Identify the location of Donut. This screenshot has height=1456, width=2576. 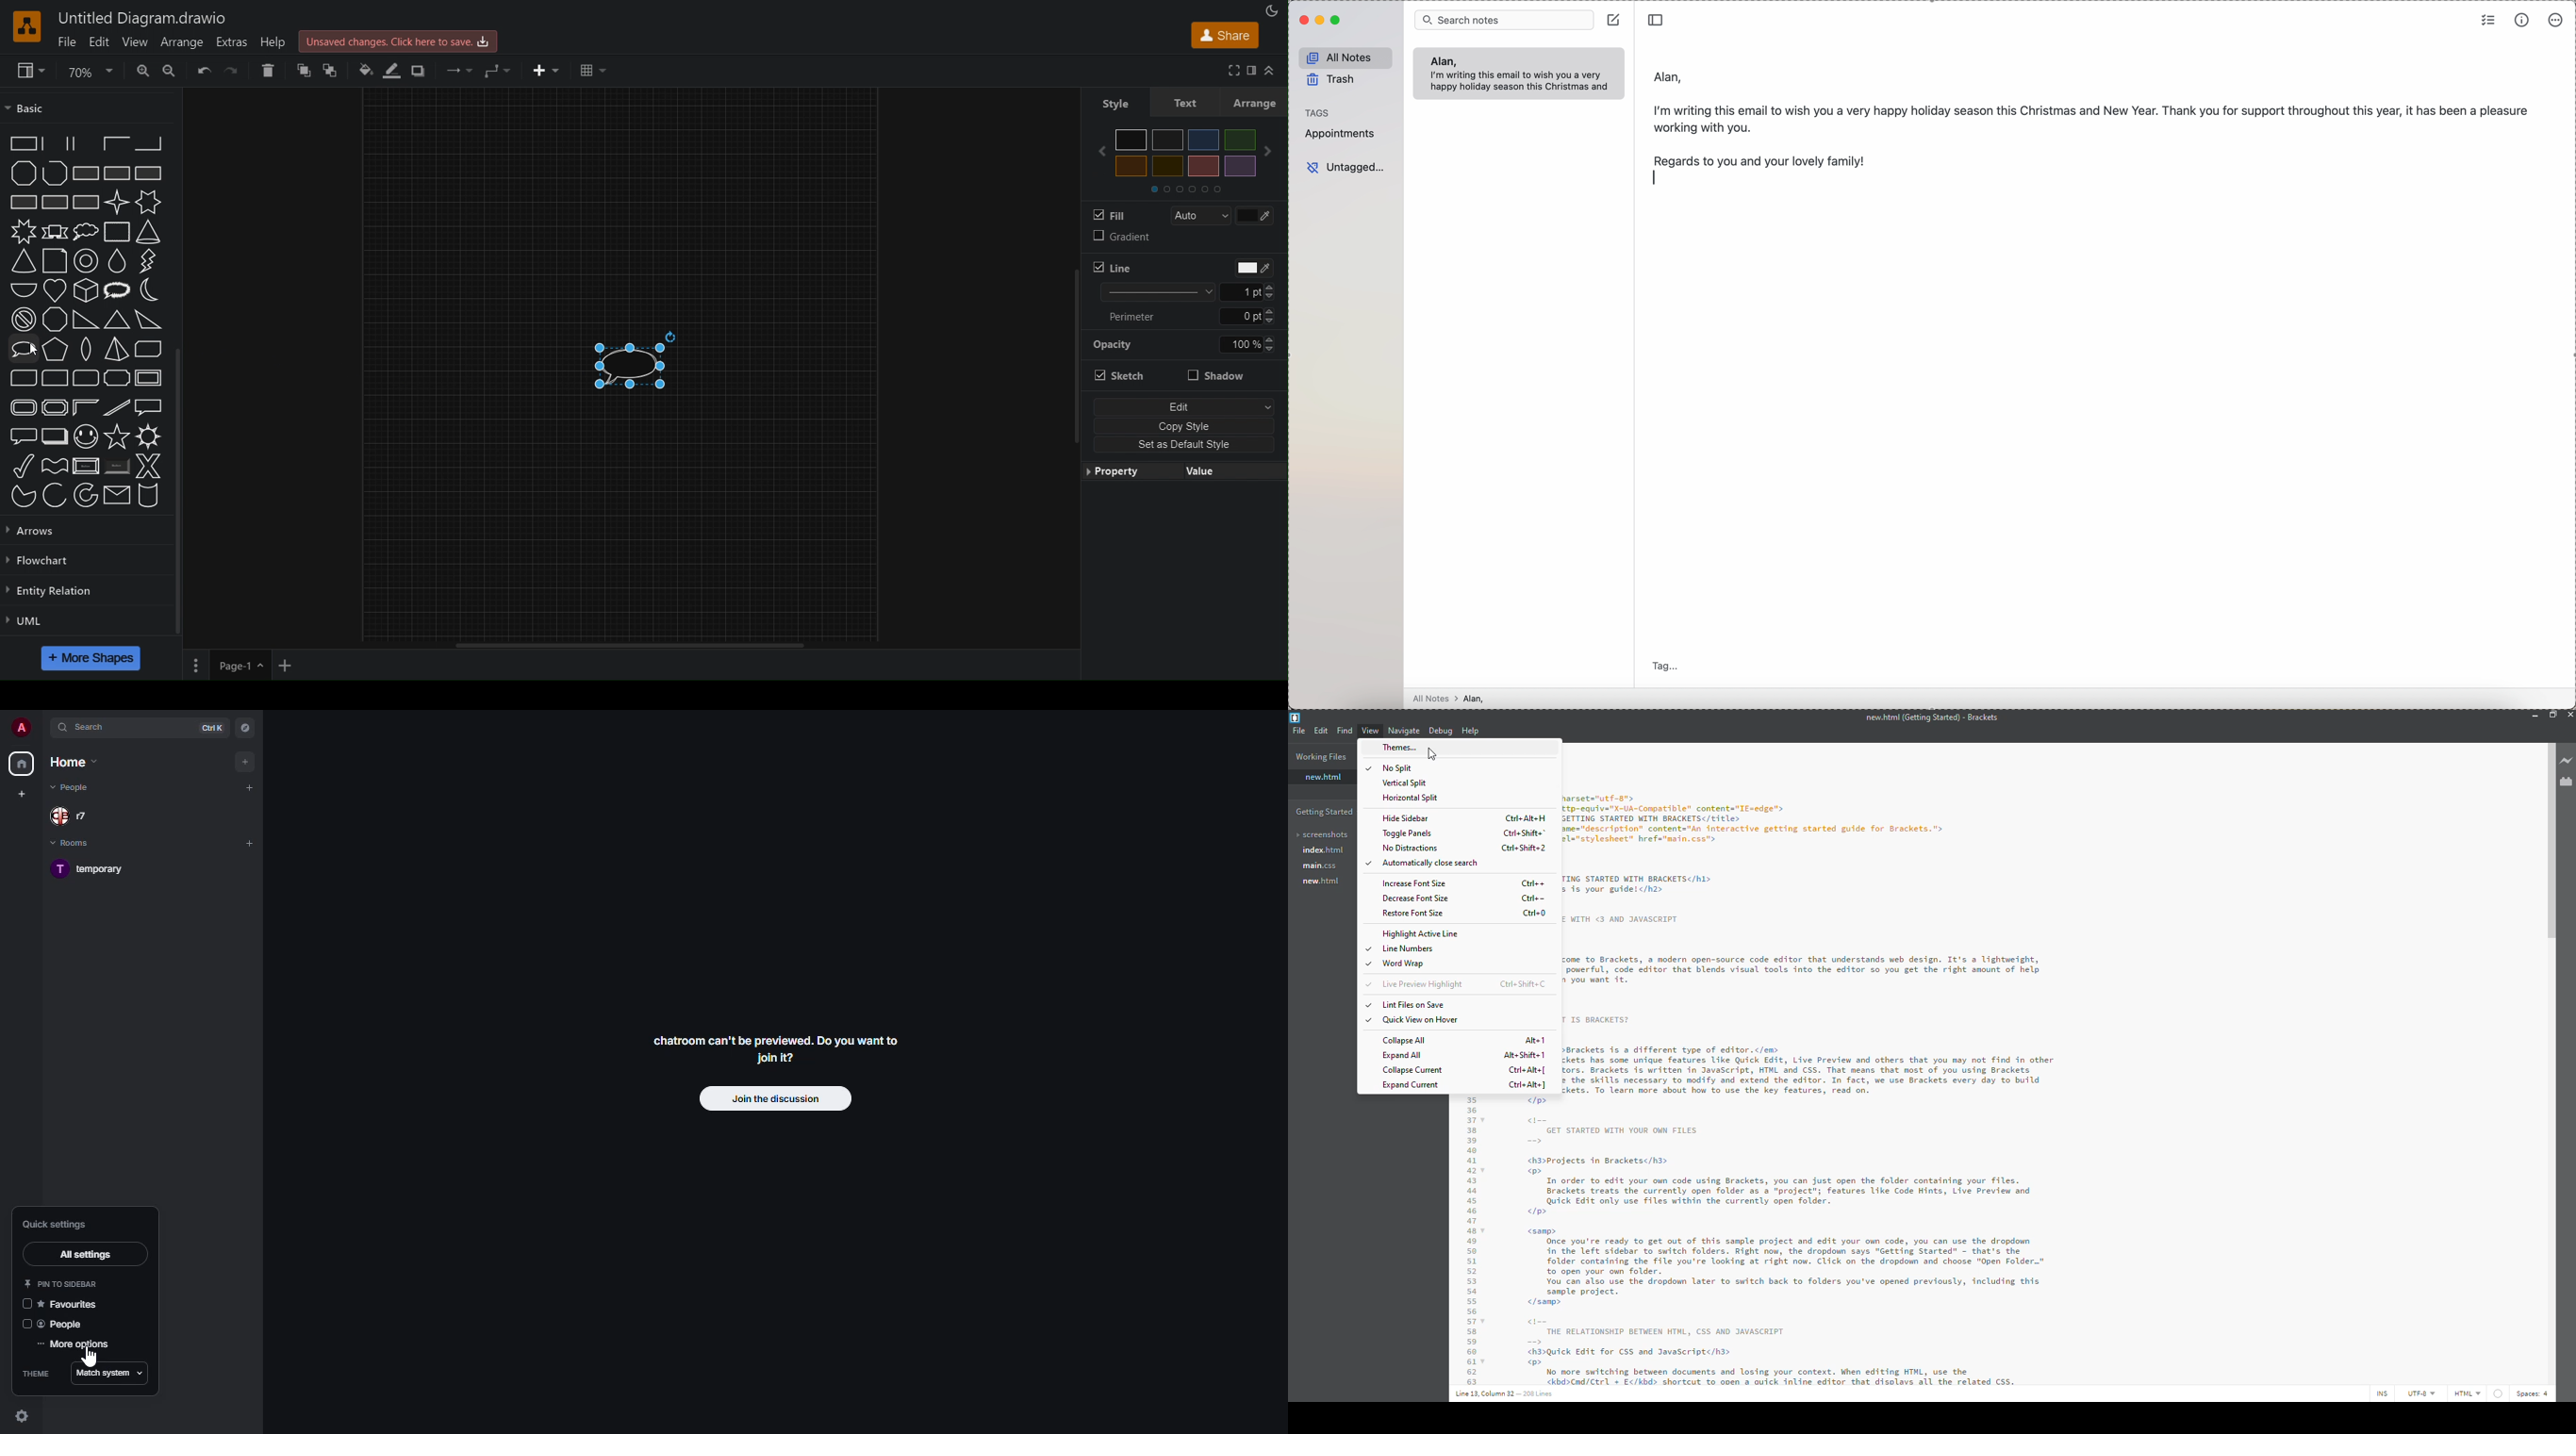
(85, 261).